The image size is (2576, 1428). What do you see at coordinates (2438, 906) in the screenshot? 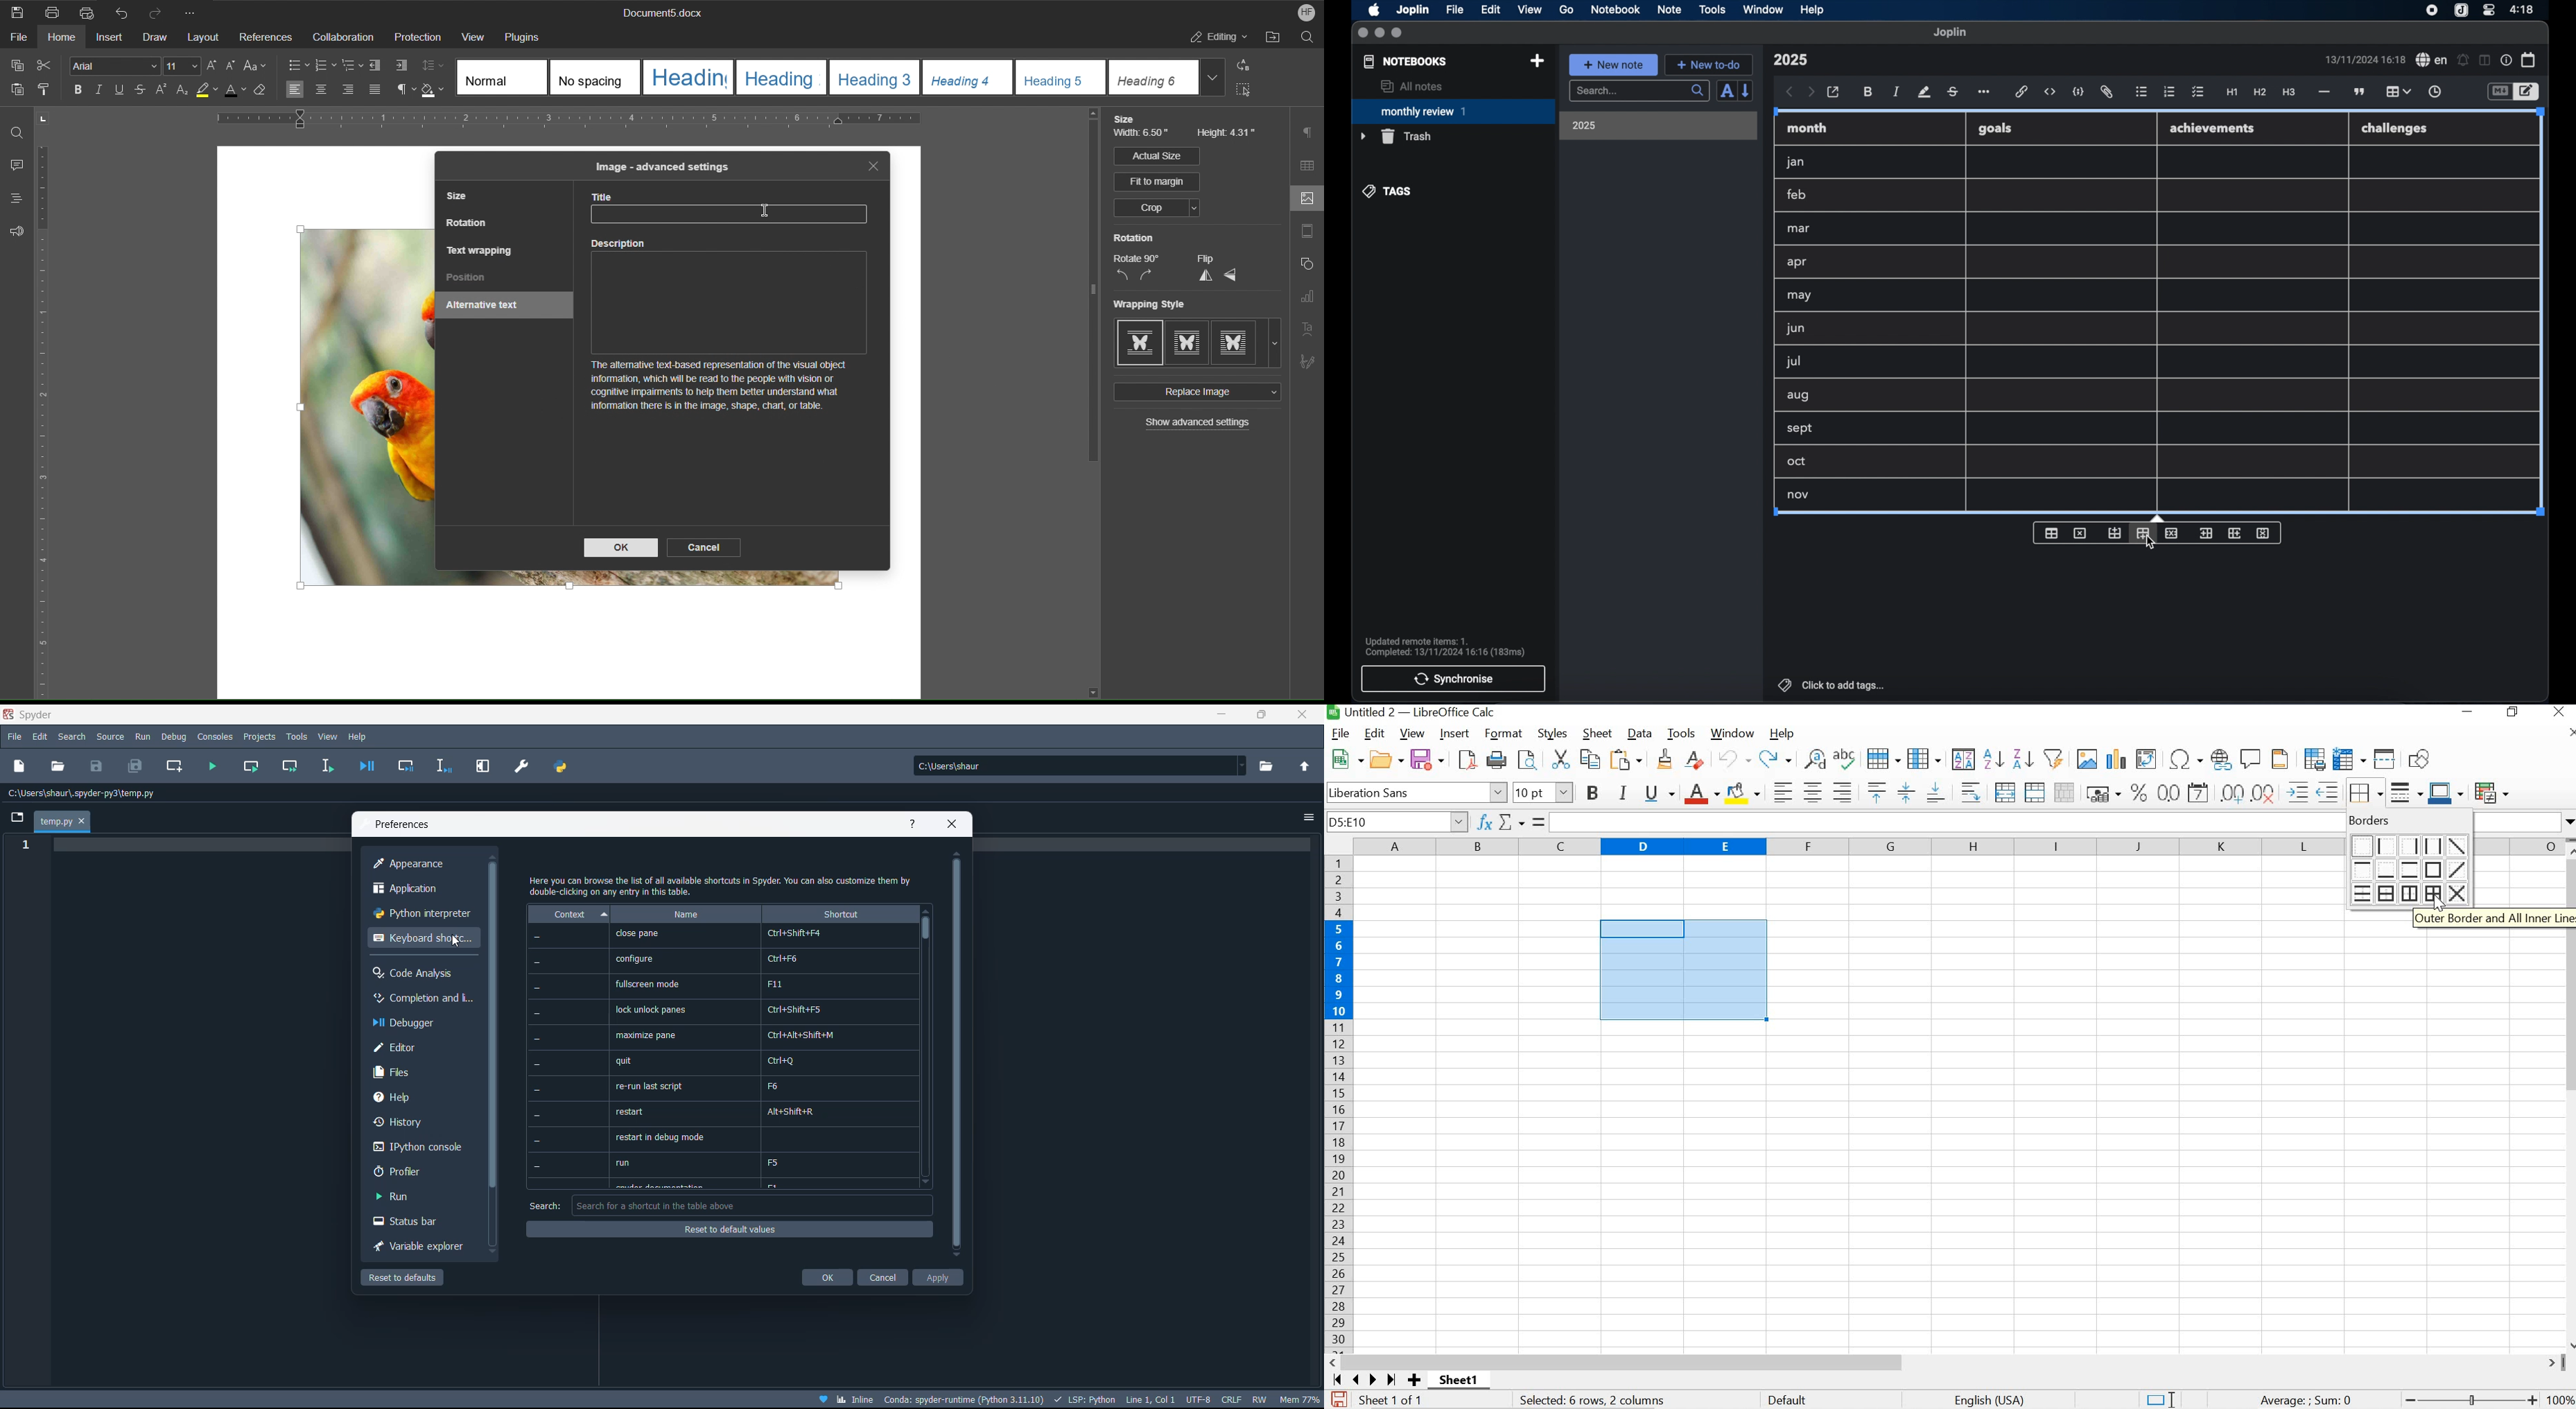
I see `cursor` at bounding box center [2438, 906].